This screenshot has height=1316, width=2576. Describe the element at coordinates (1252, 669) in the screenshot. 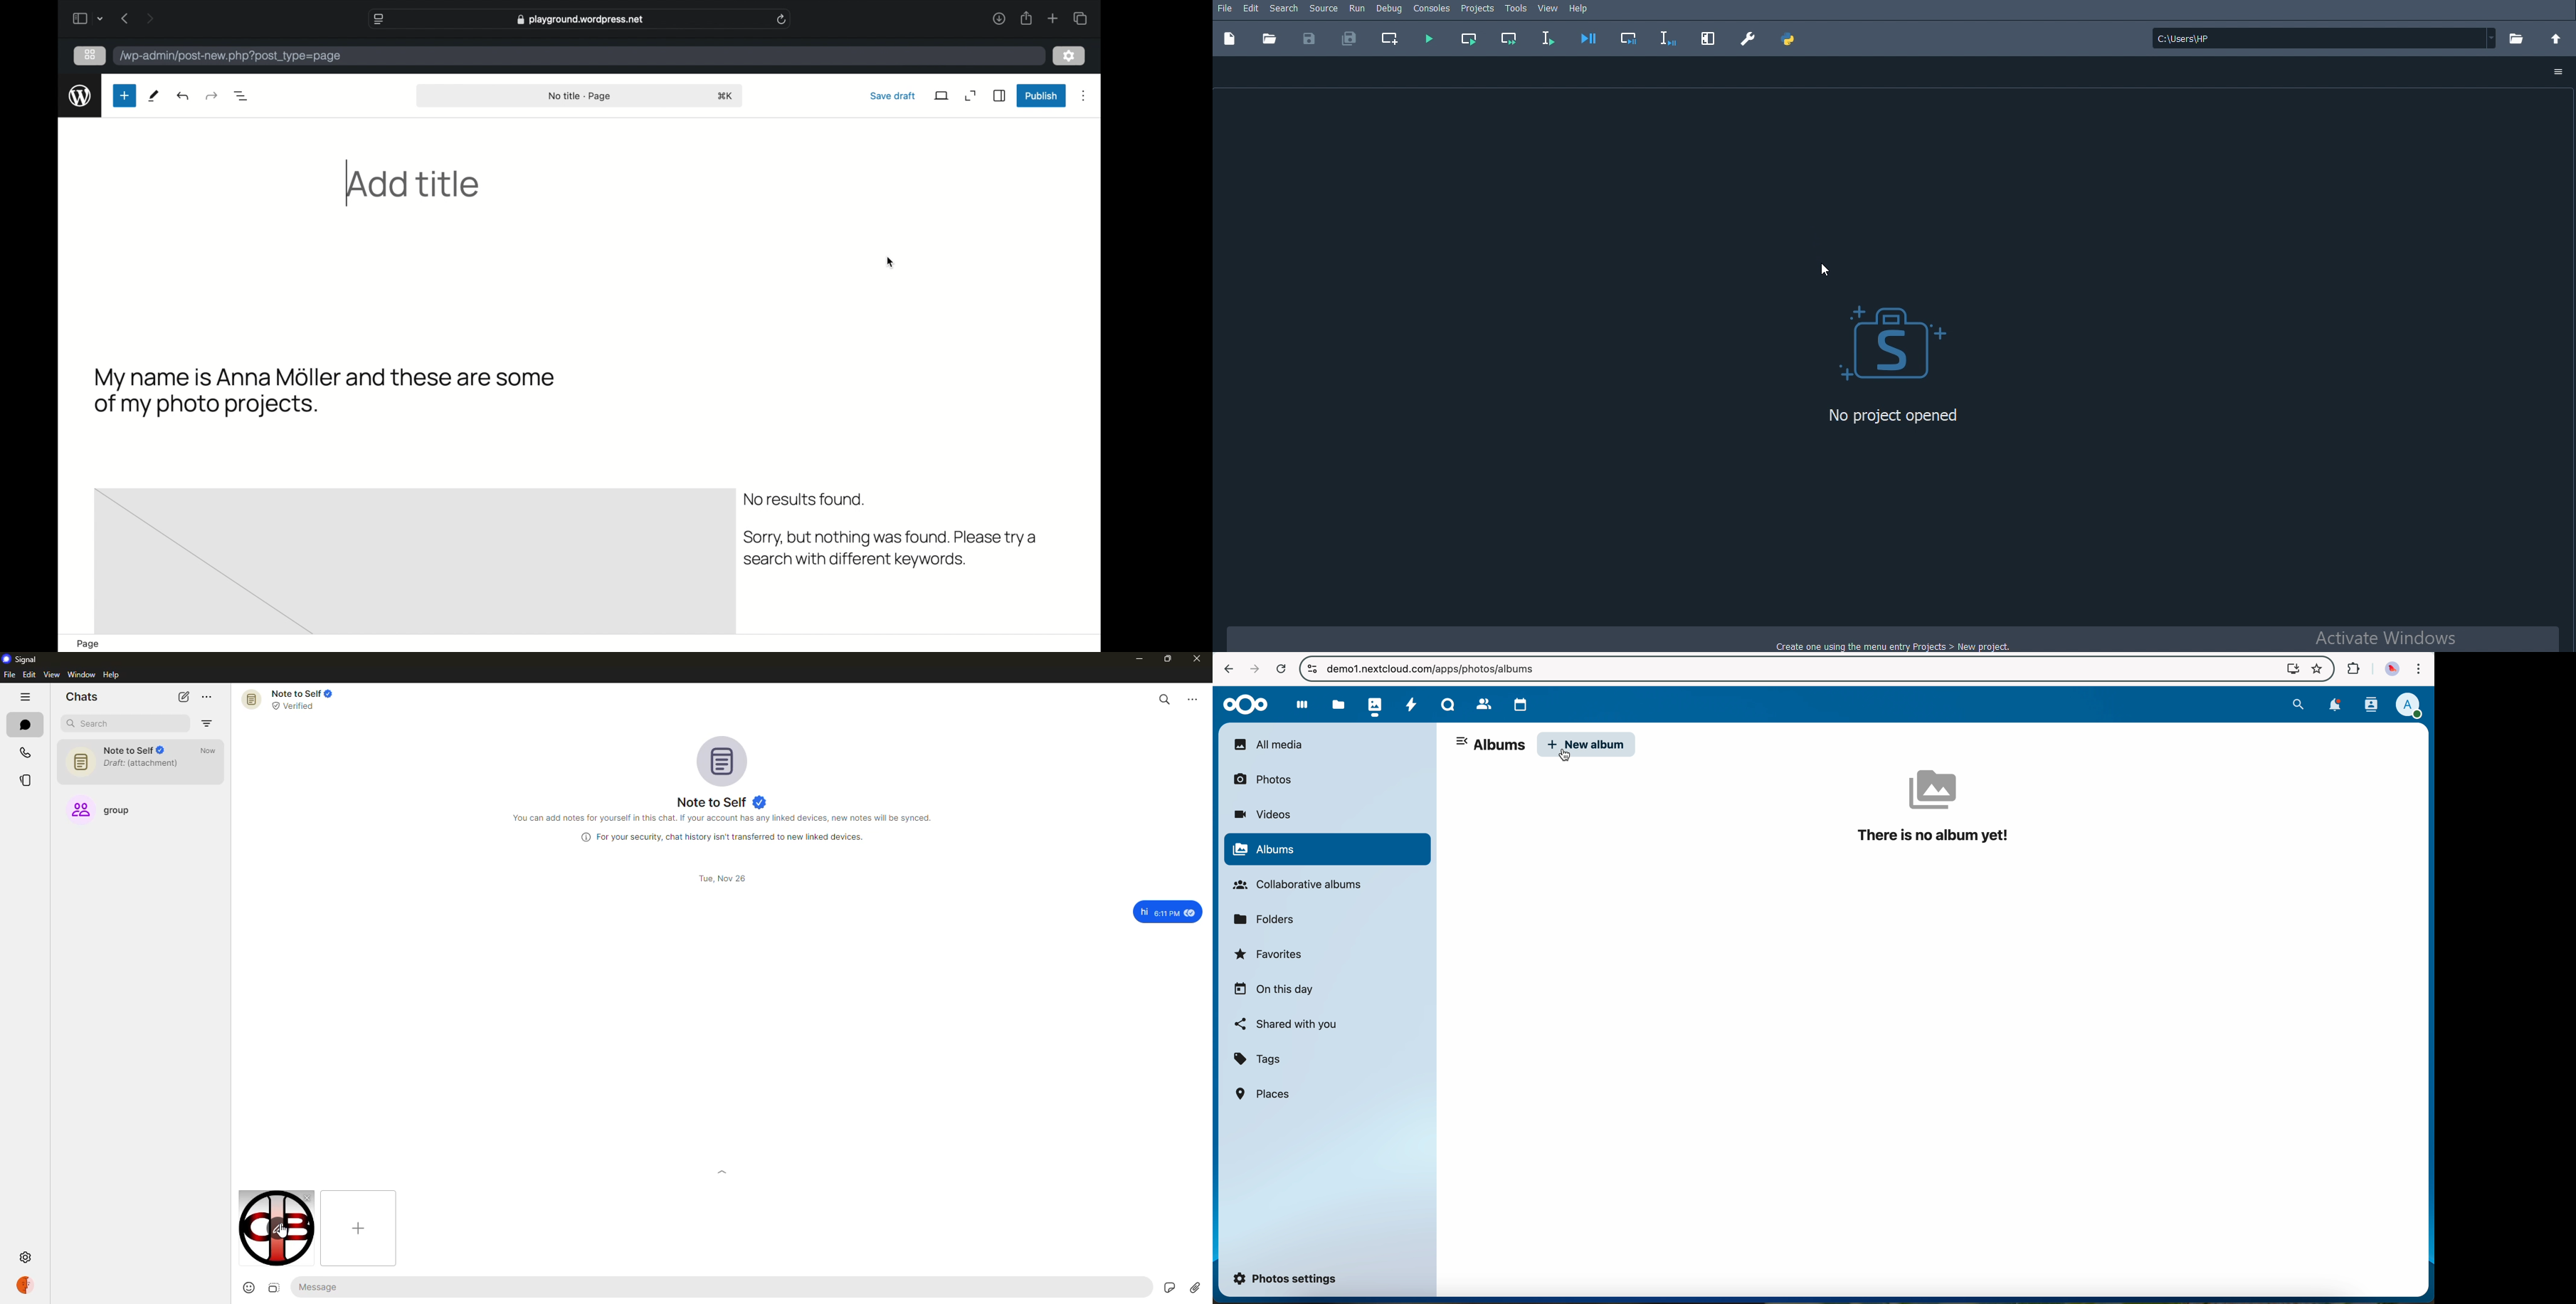

I see `navigate foward` at that location.